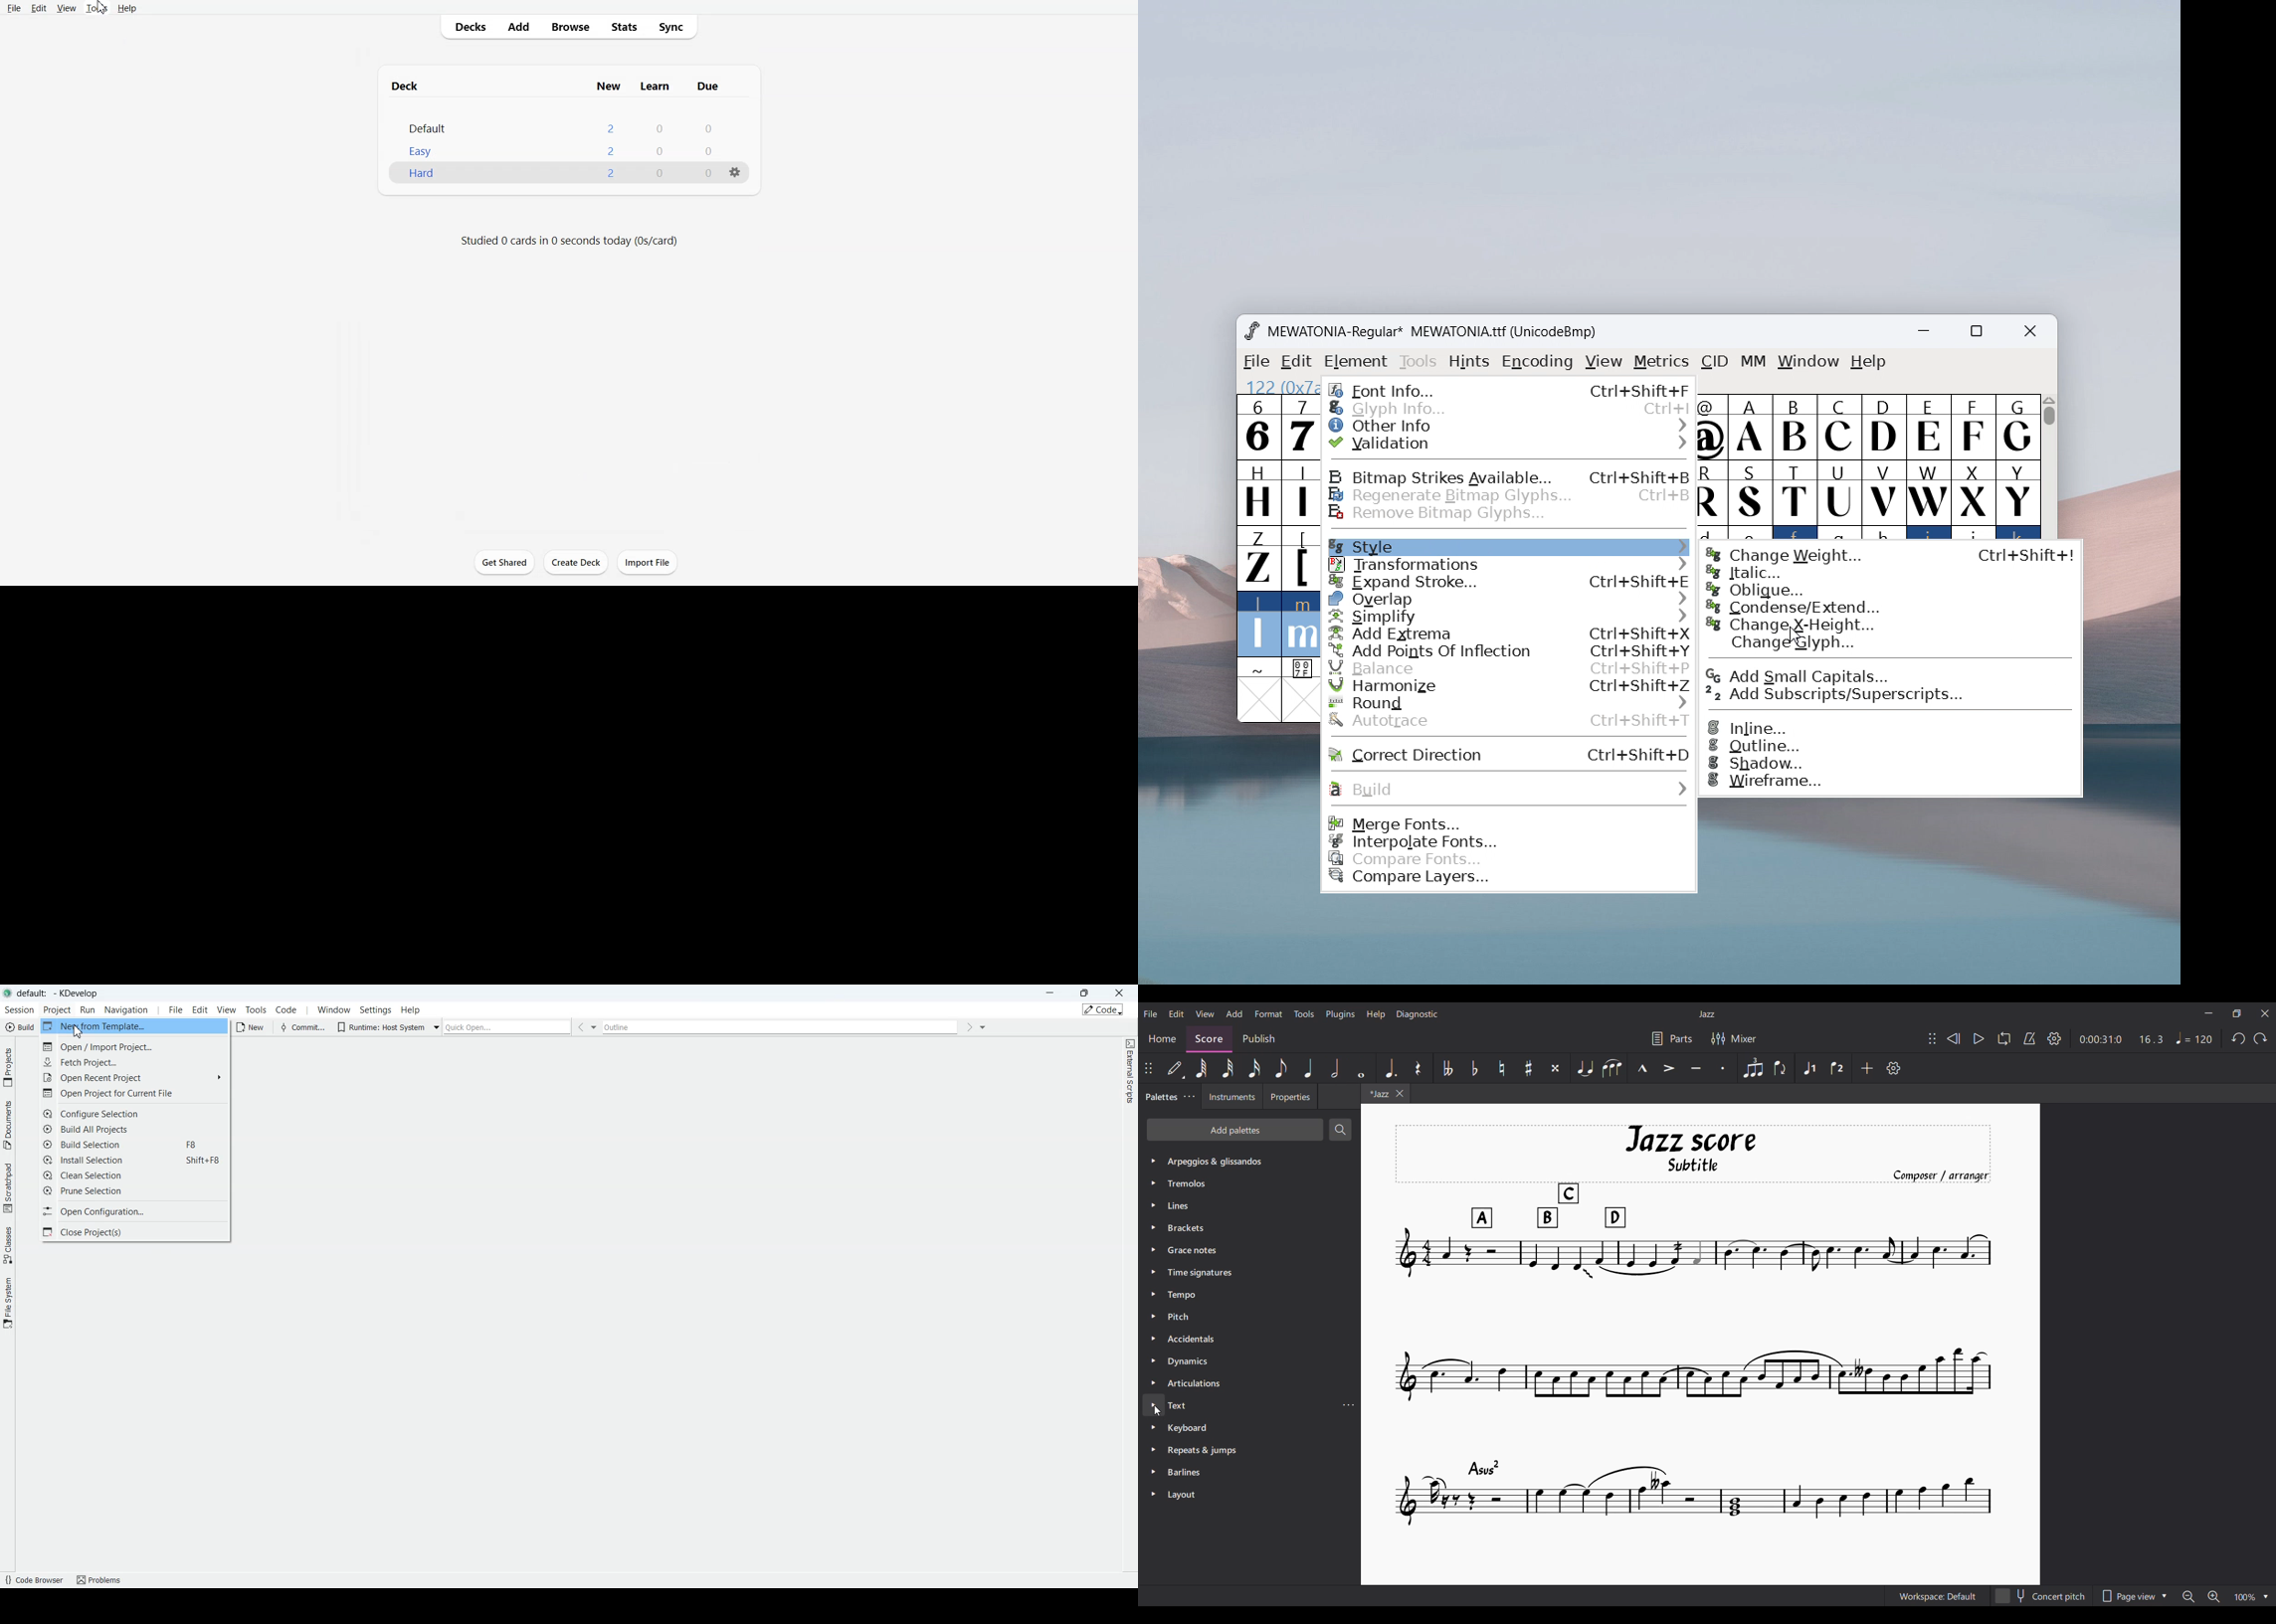 This screenshot has height=1624, width=2296. Describe the element at coordinates (227, 1009) in the screenshot. I see `View` at that location.